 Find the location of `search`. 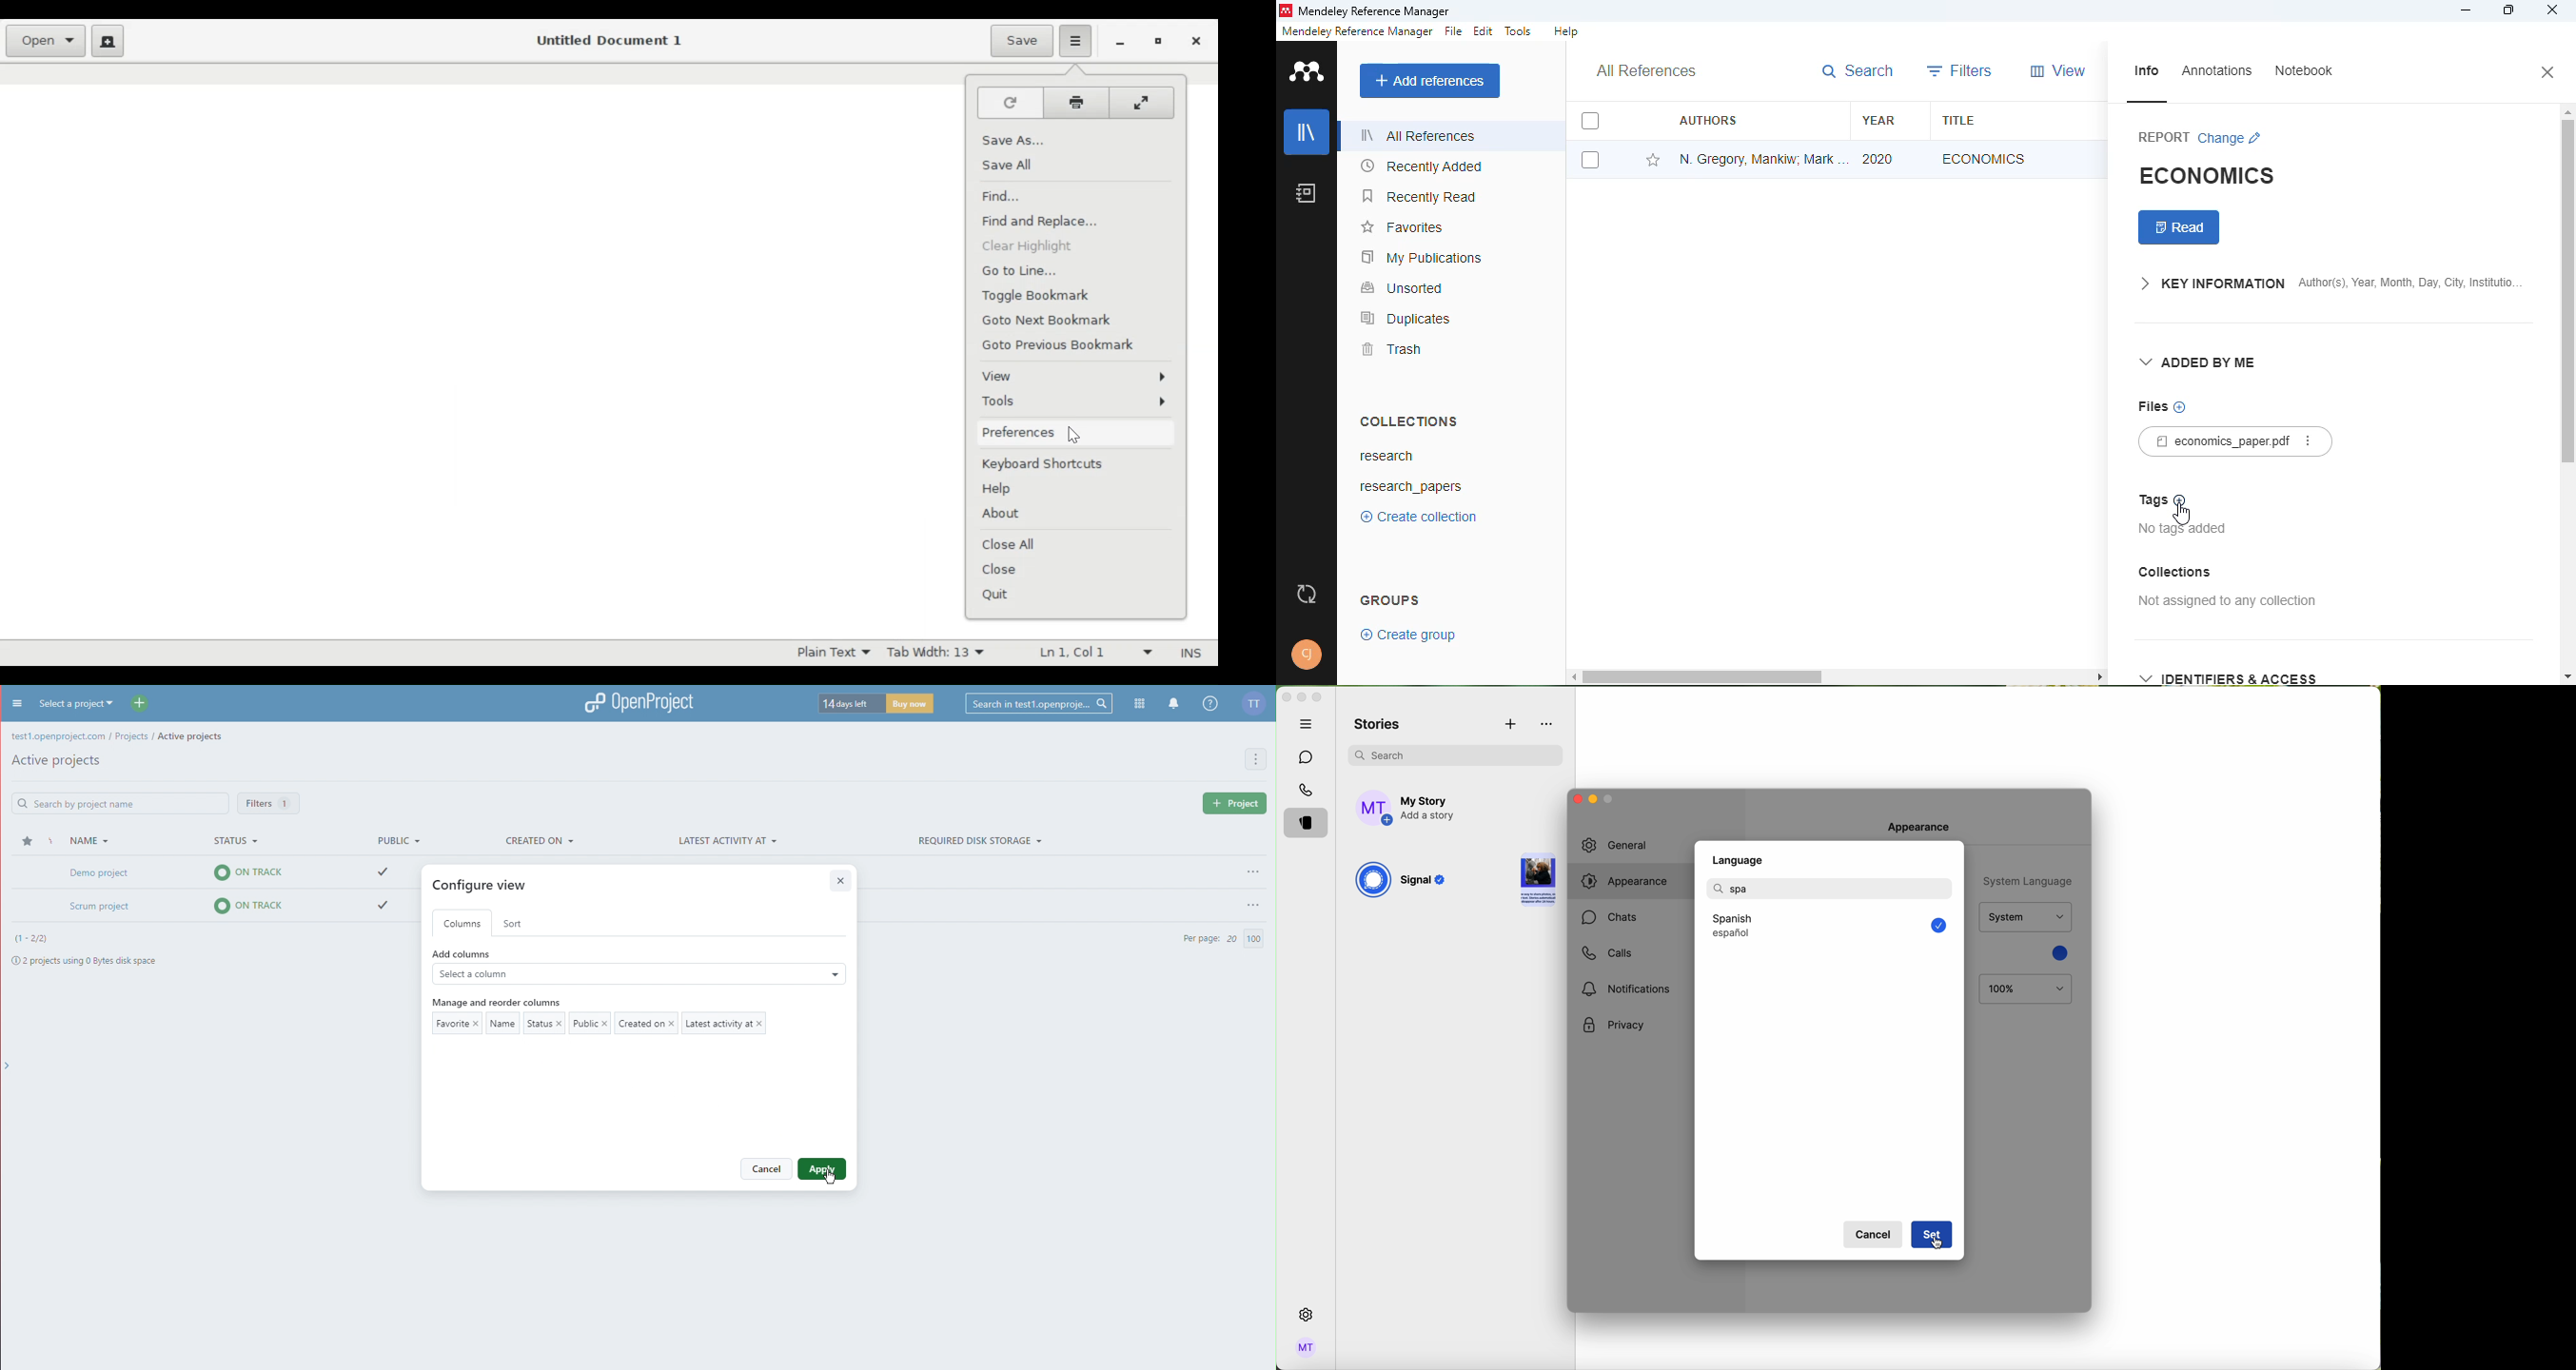

search is located at coordinates (1858, 71).